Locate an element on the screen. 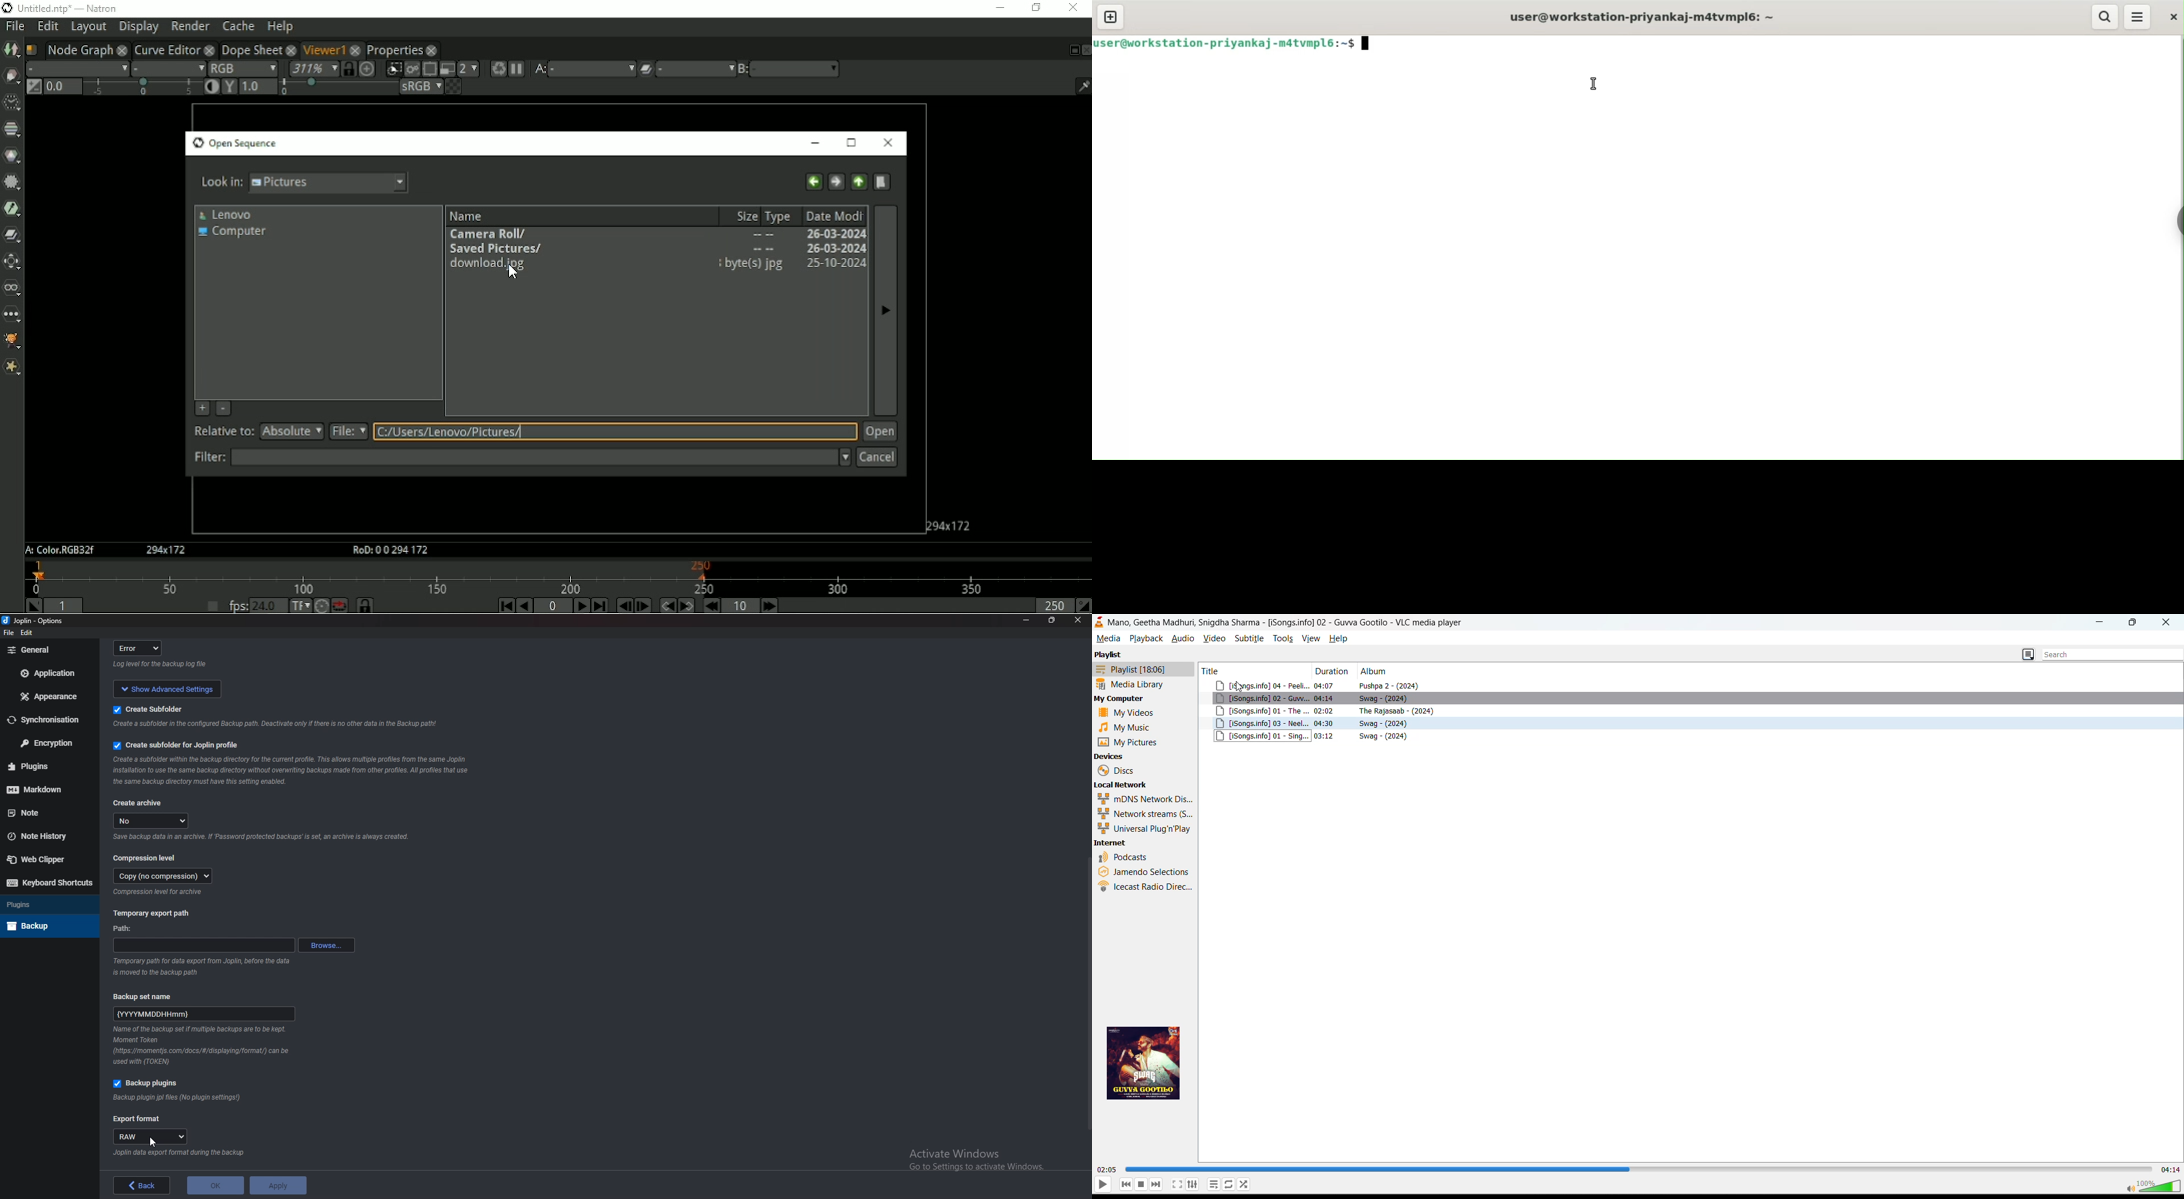  GMIC is located at coordinates (12, 342).